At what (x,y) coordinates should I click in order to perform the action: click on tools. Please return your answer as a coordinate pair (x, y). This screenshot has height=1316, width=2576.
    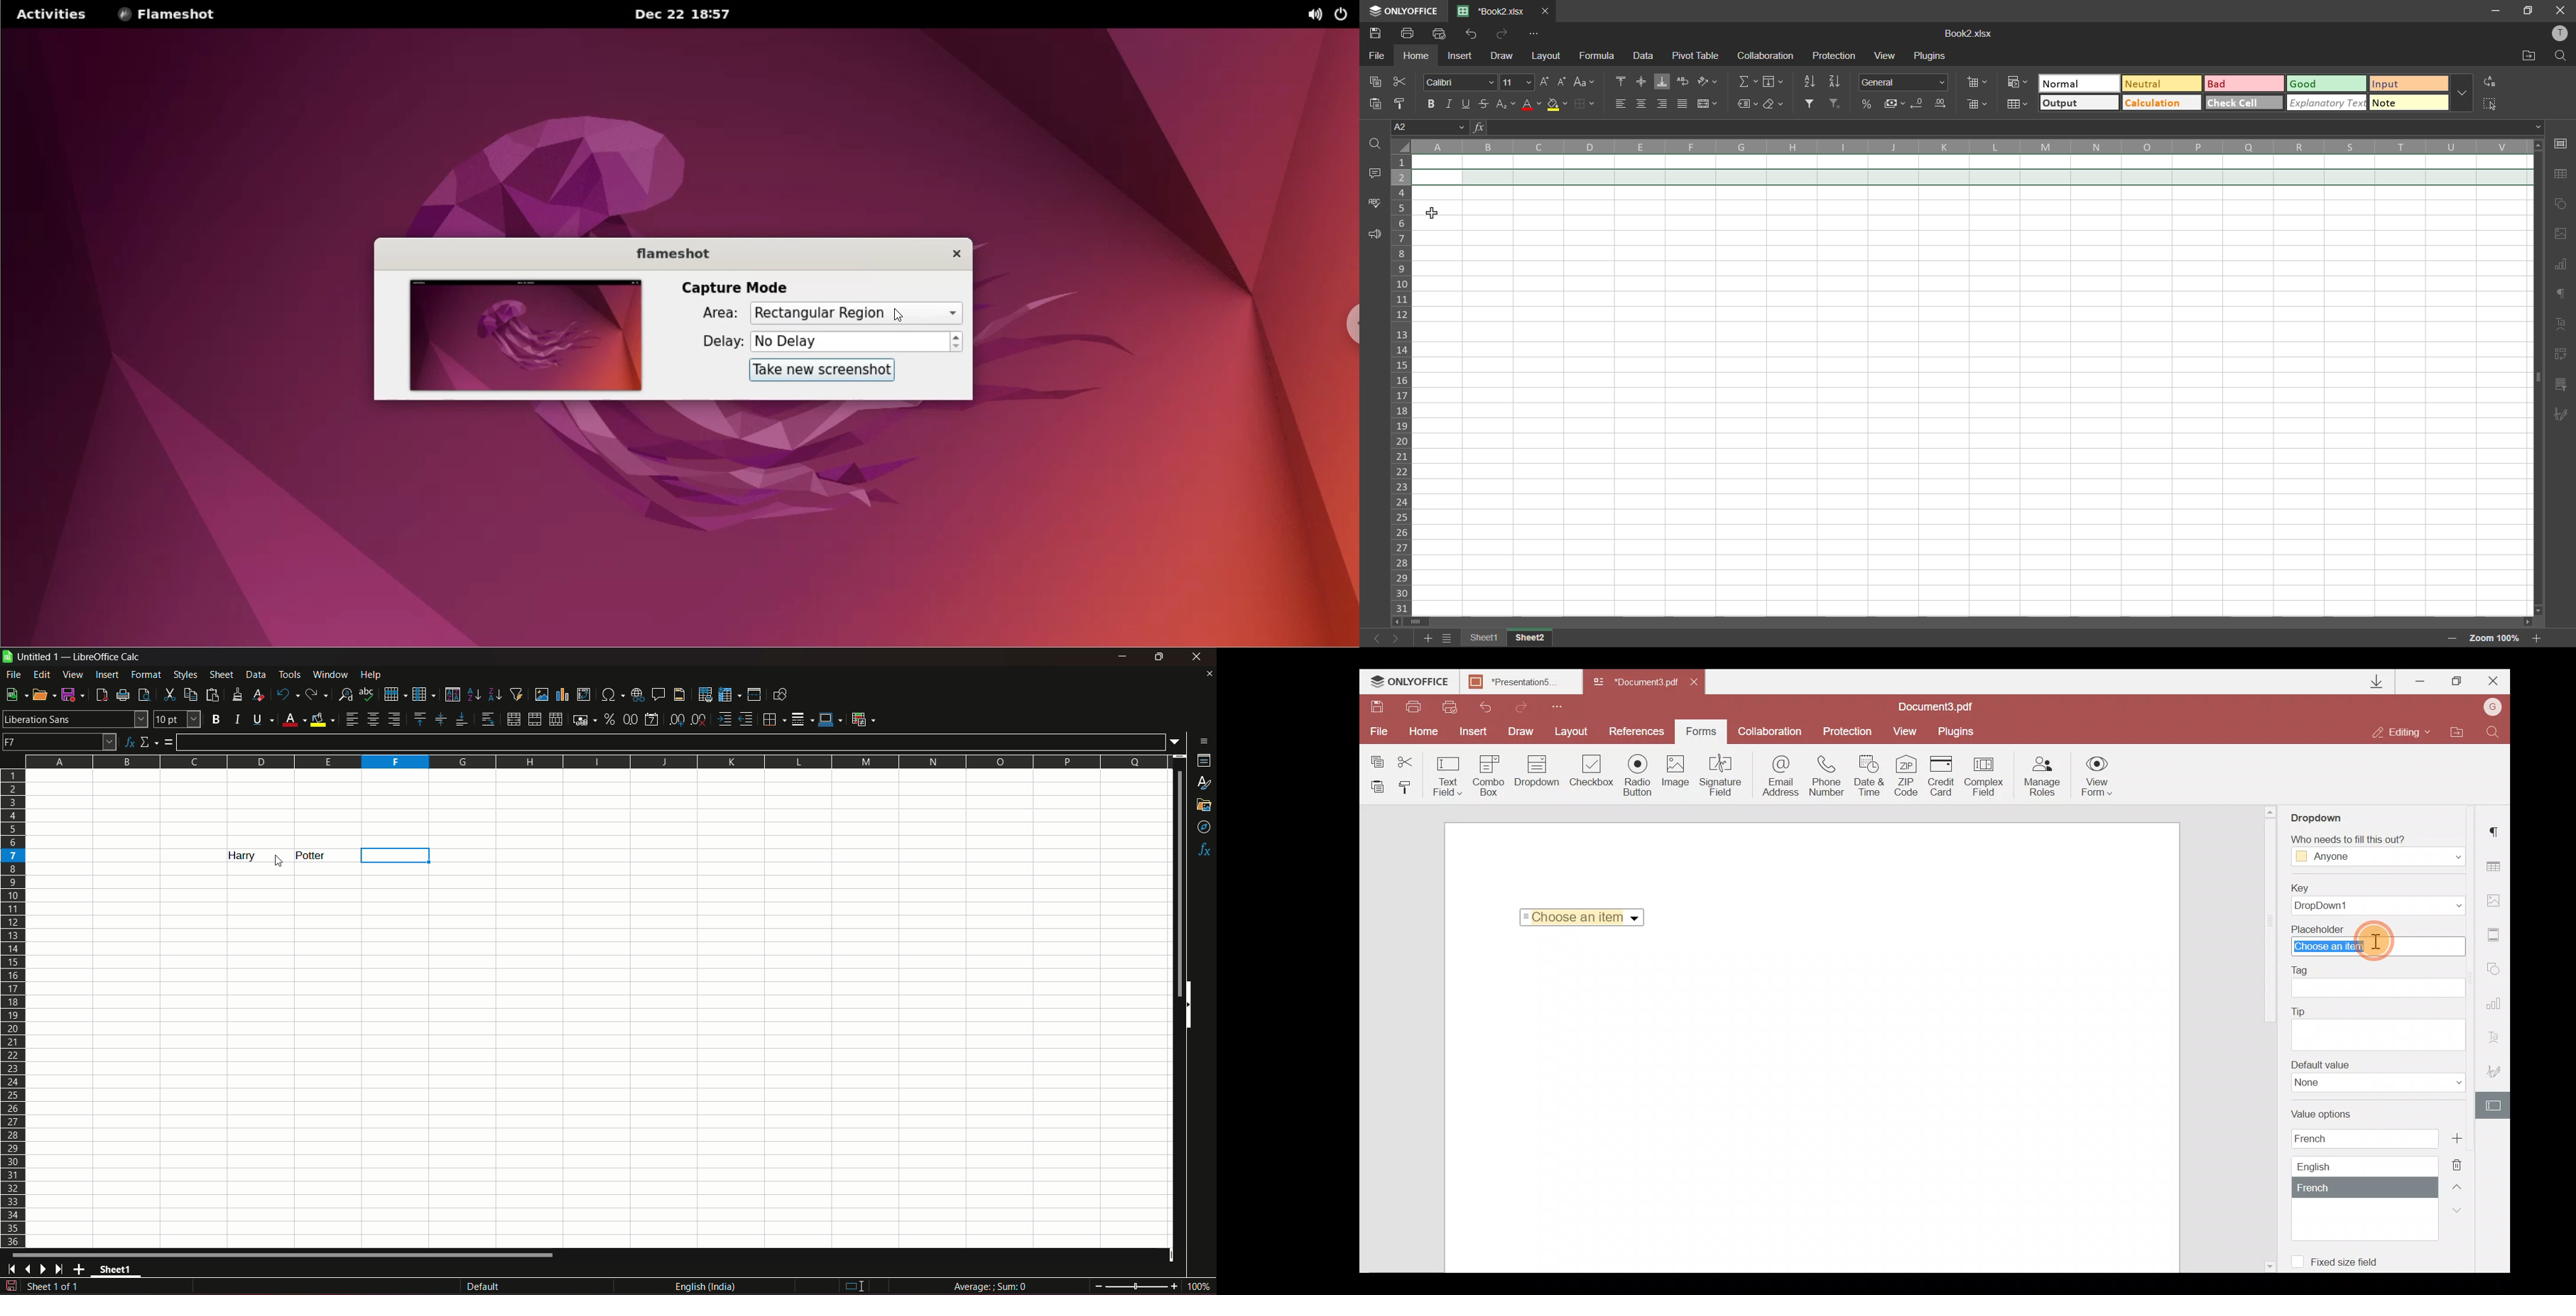
    Looking at the image, I should click on (291, 674).